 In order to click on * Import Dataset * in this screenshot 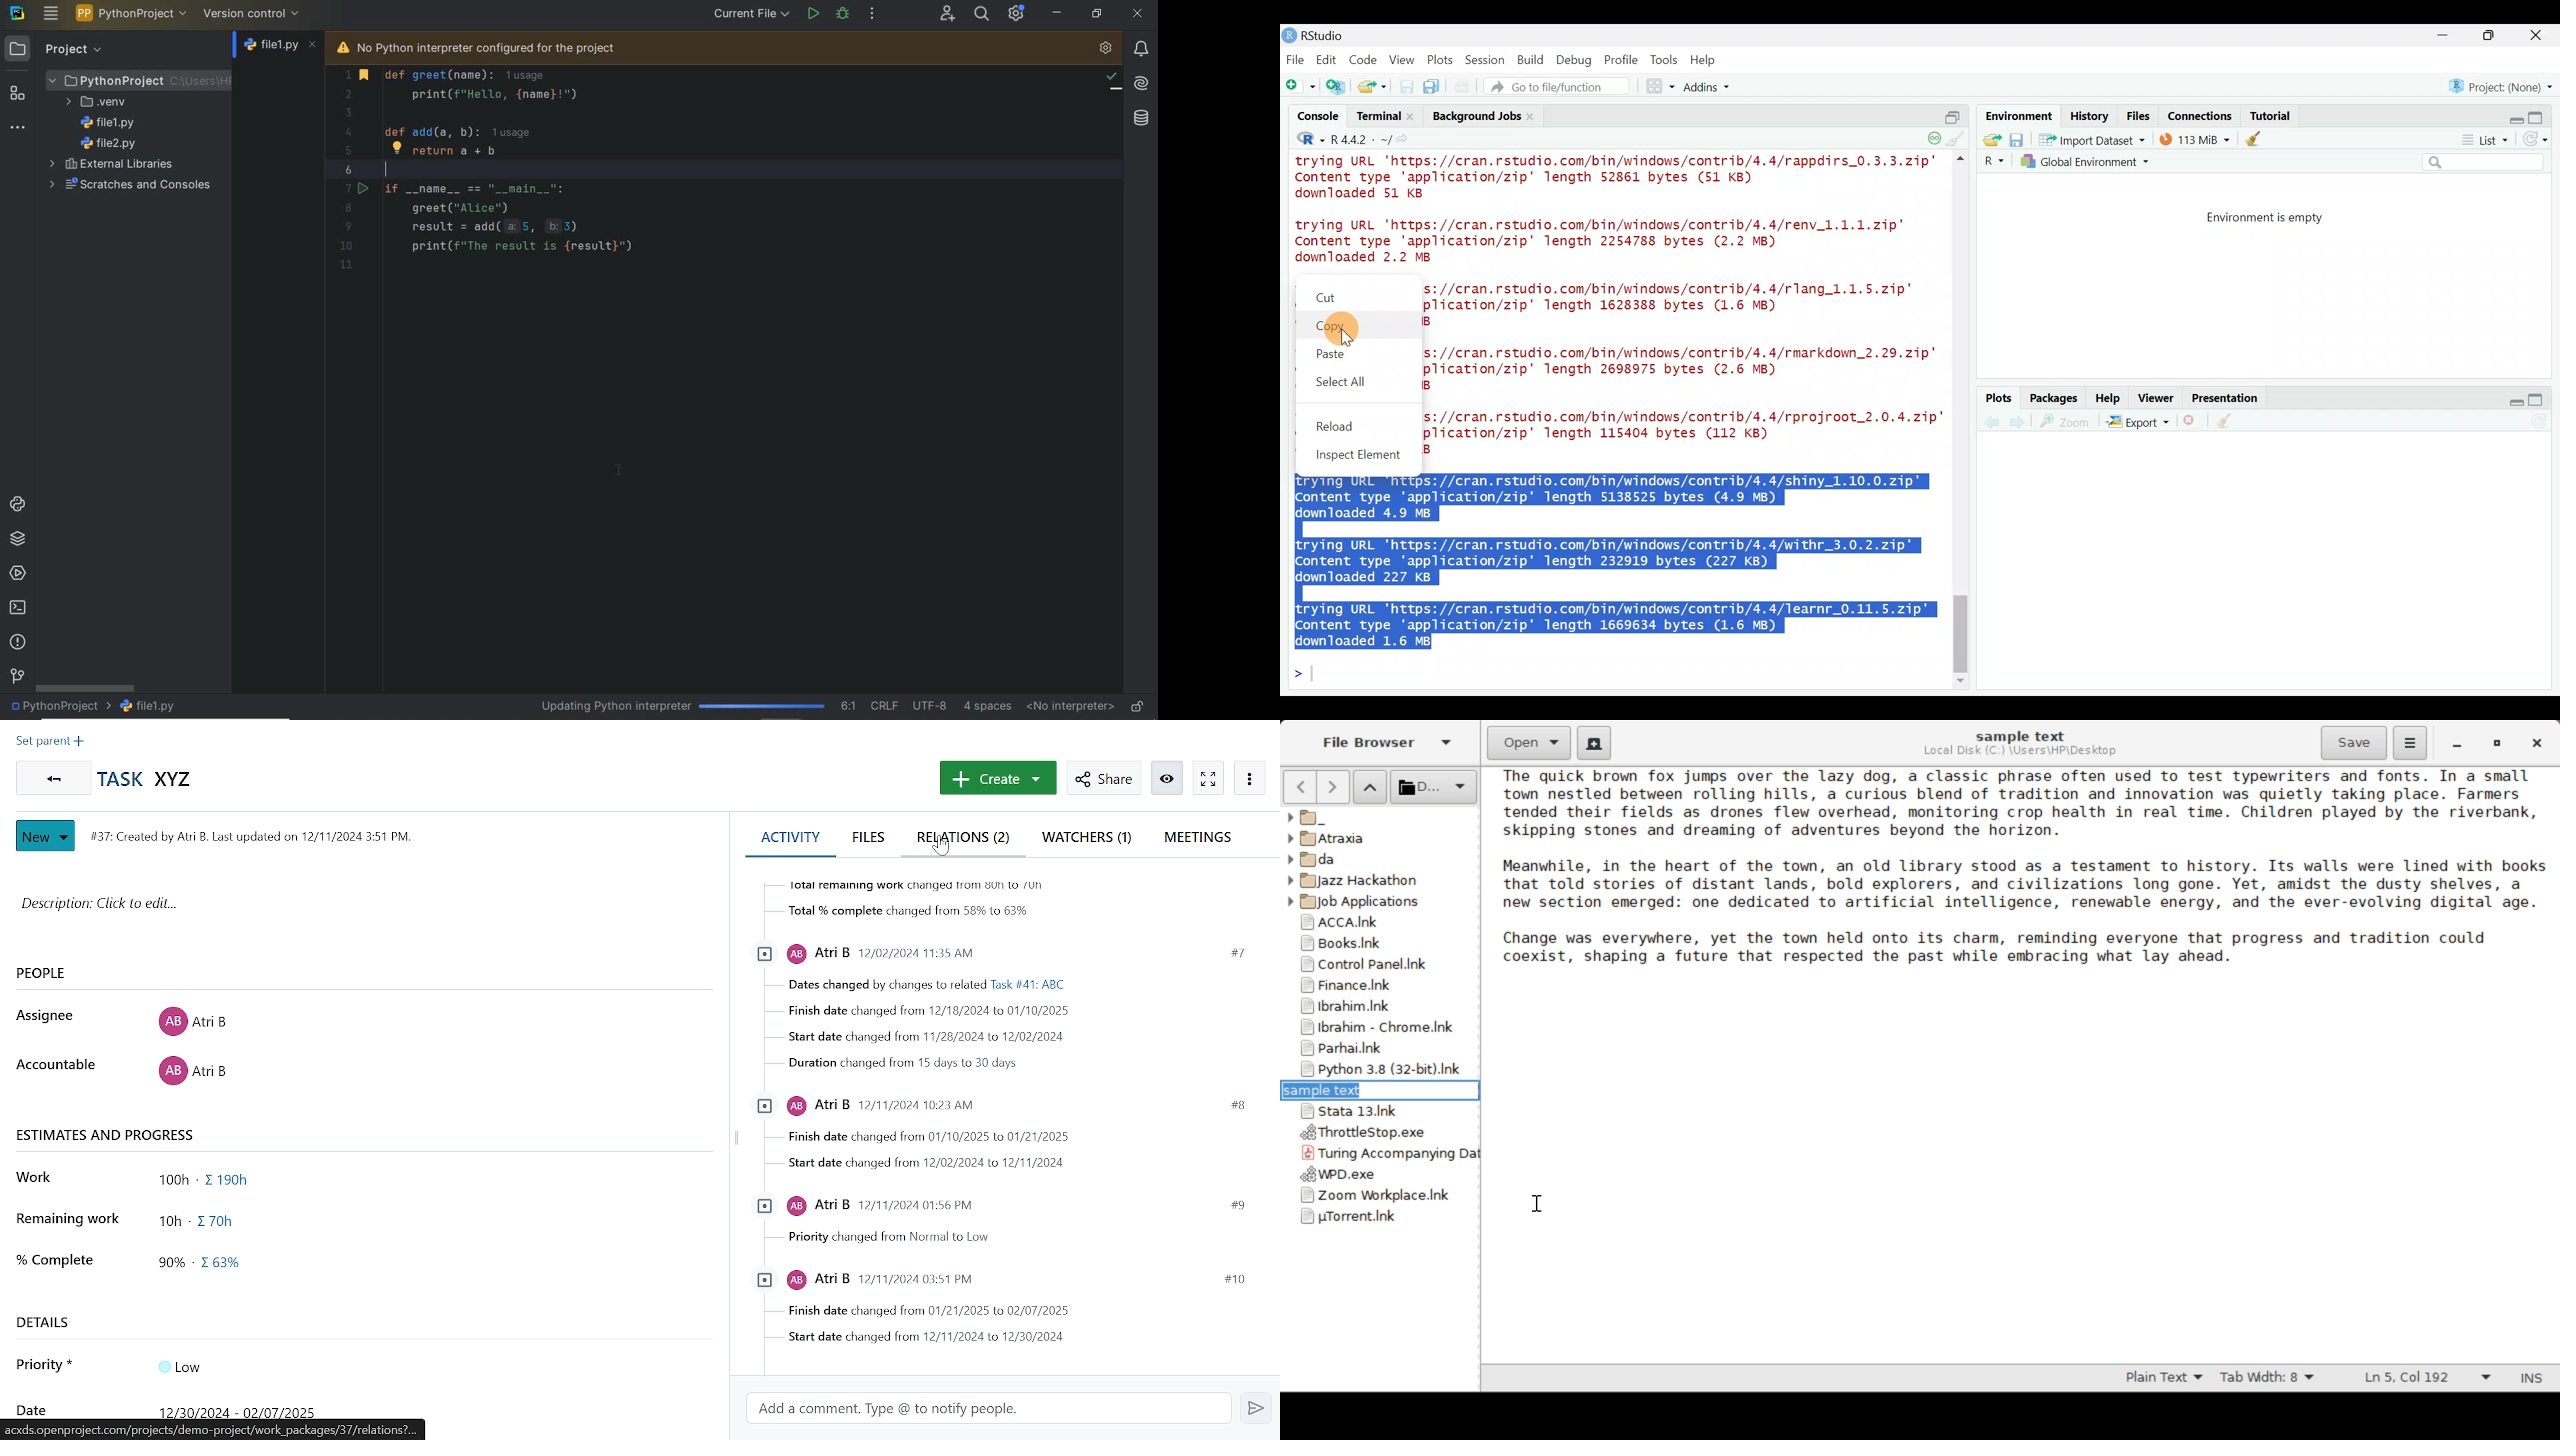, I will do `click(2088, 140)`.